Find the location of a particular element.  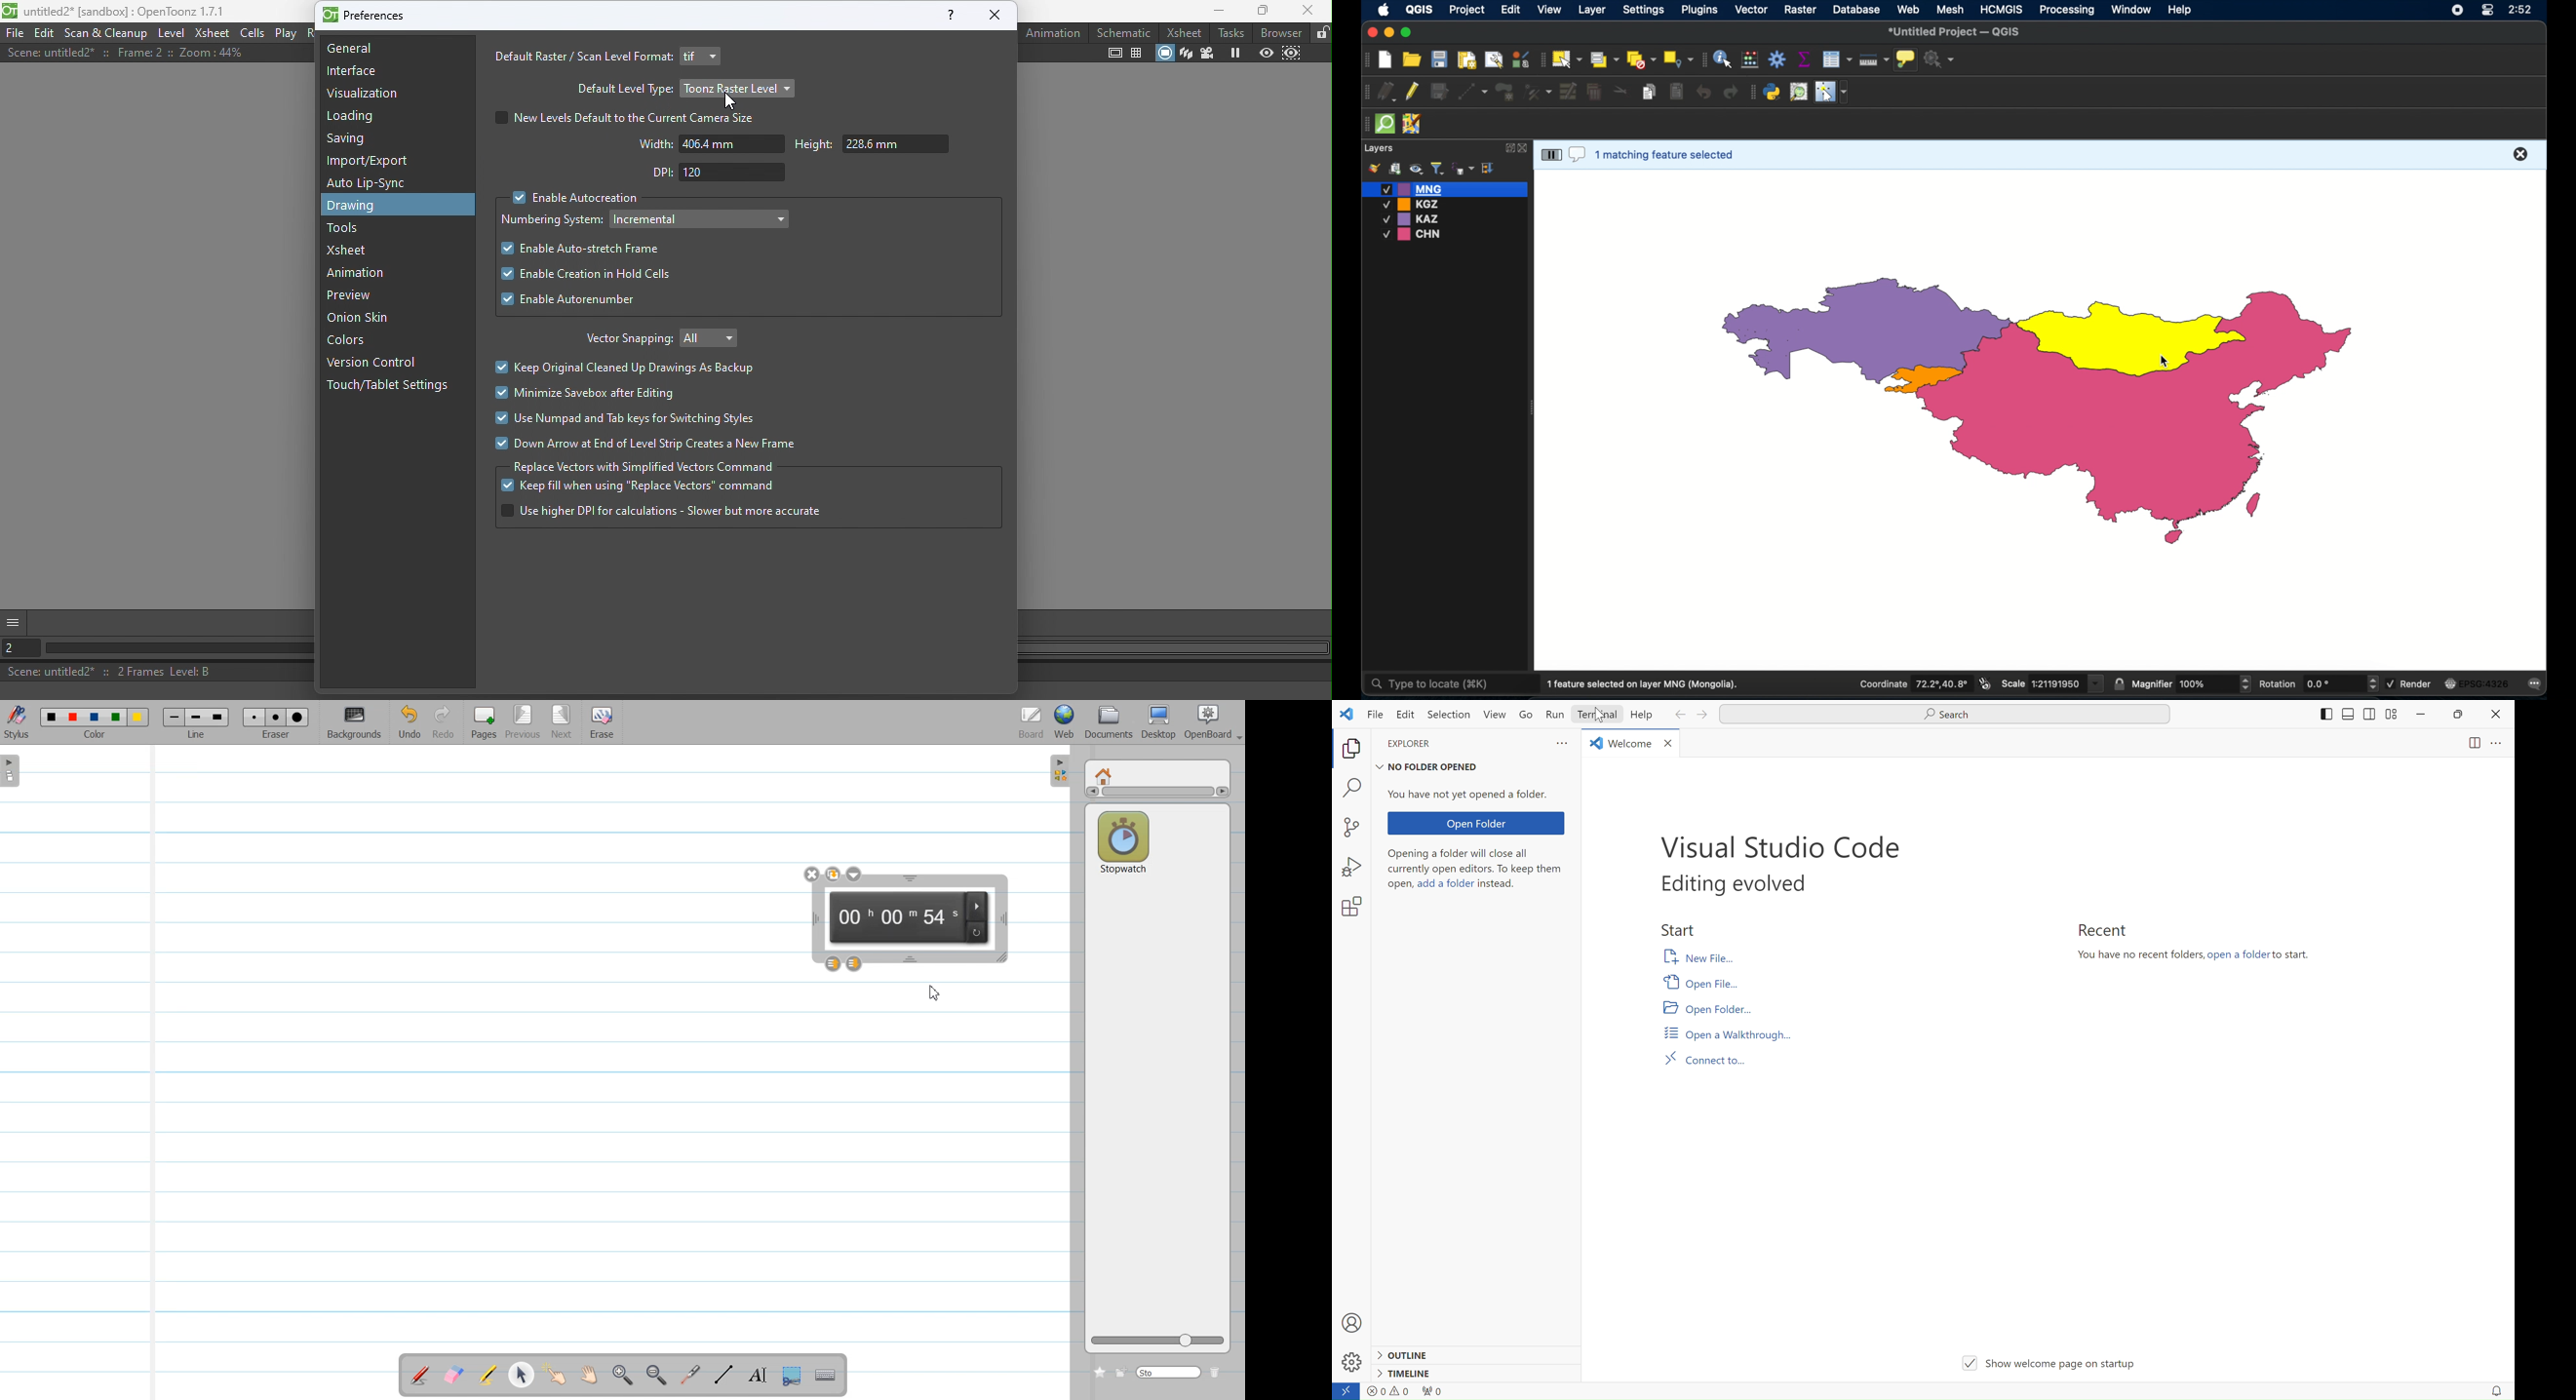

select feature is located at coordinates (1550, 154).